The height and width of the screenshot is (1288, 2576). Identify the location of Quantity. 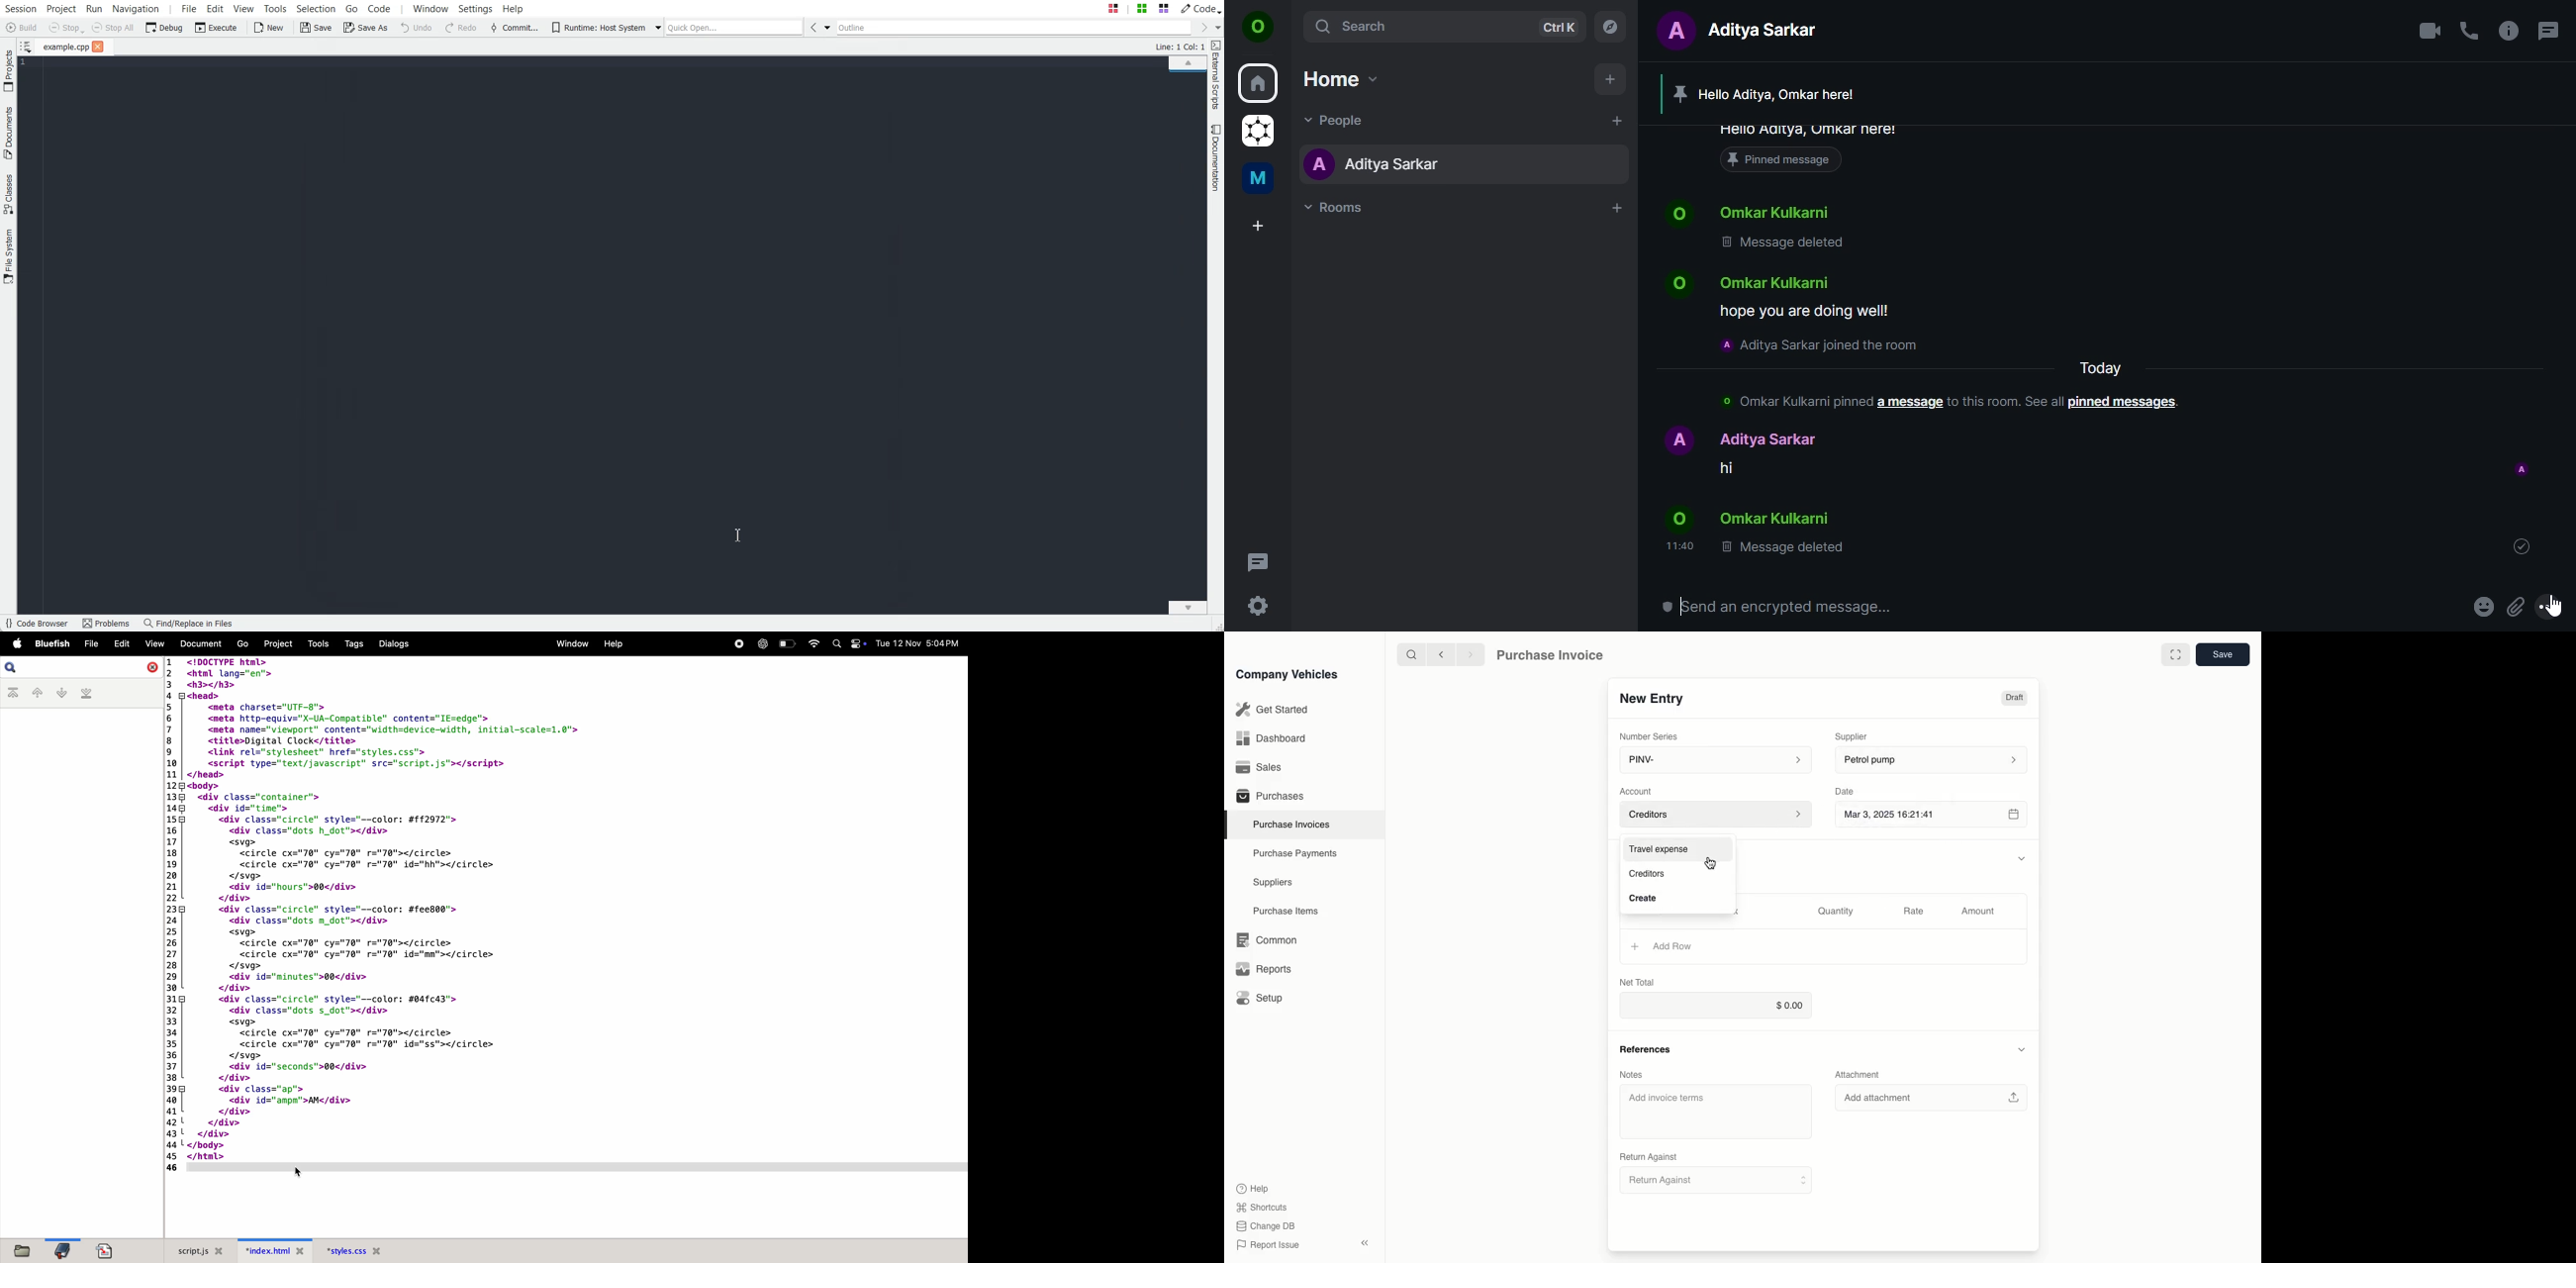
(1838, 911).